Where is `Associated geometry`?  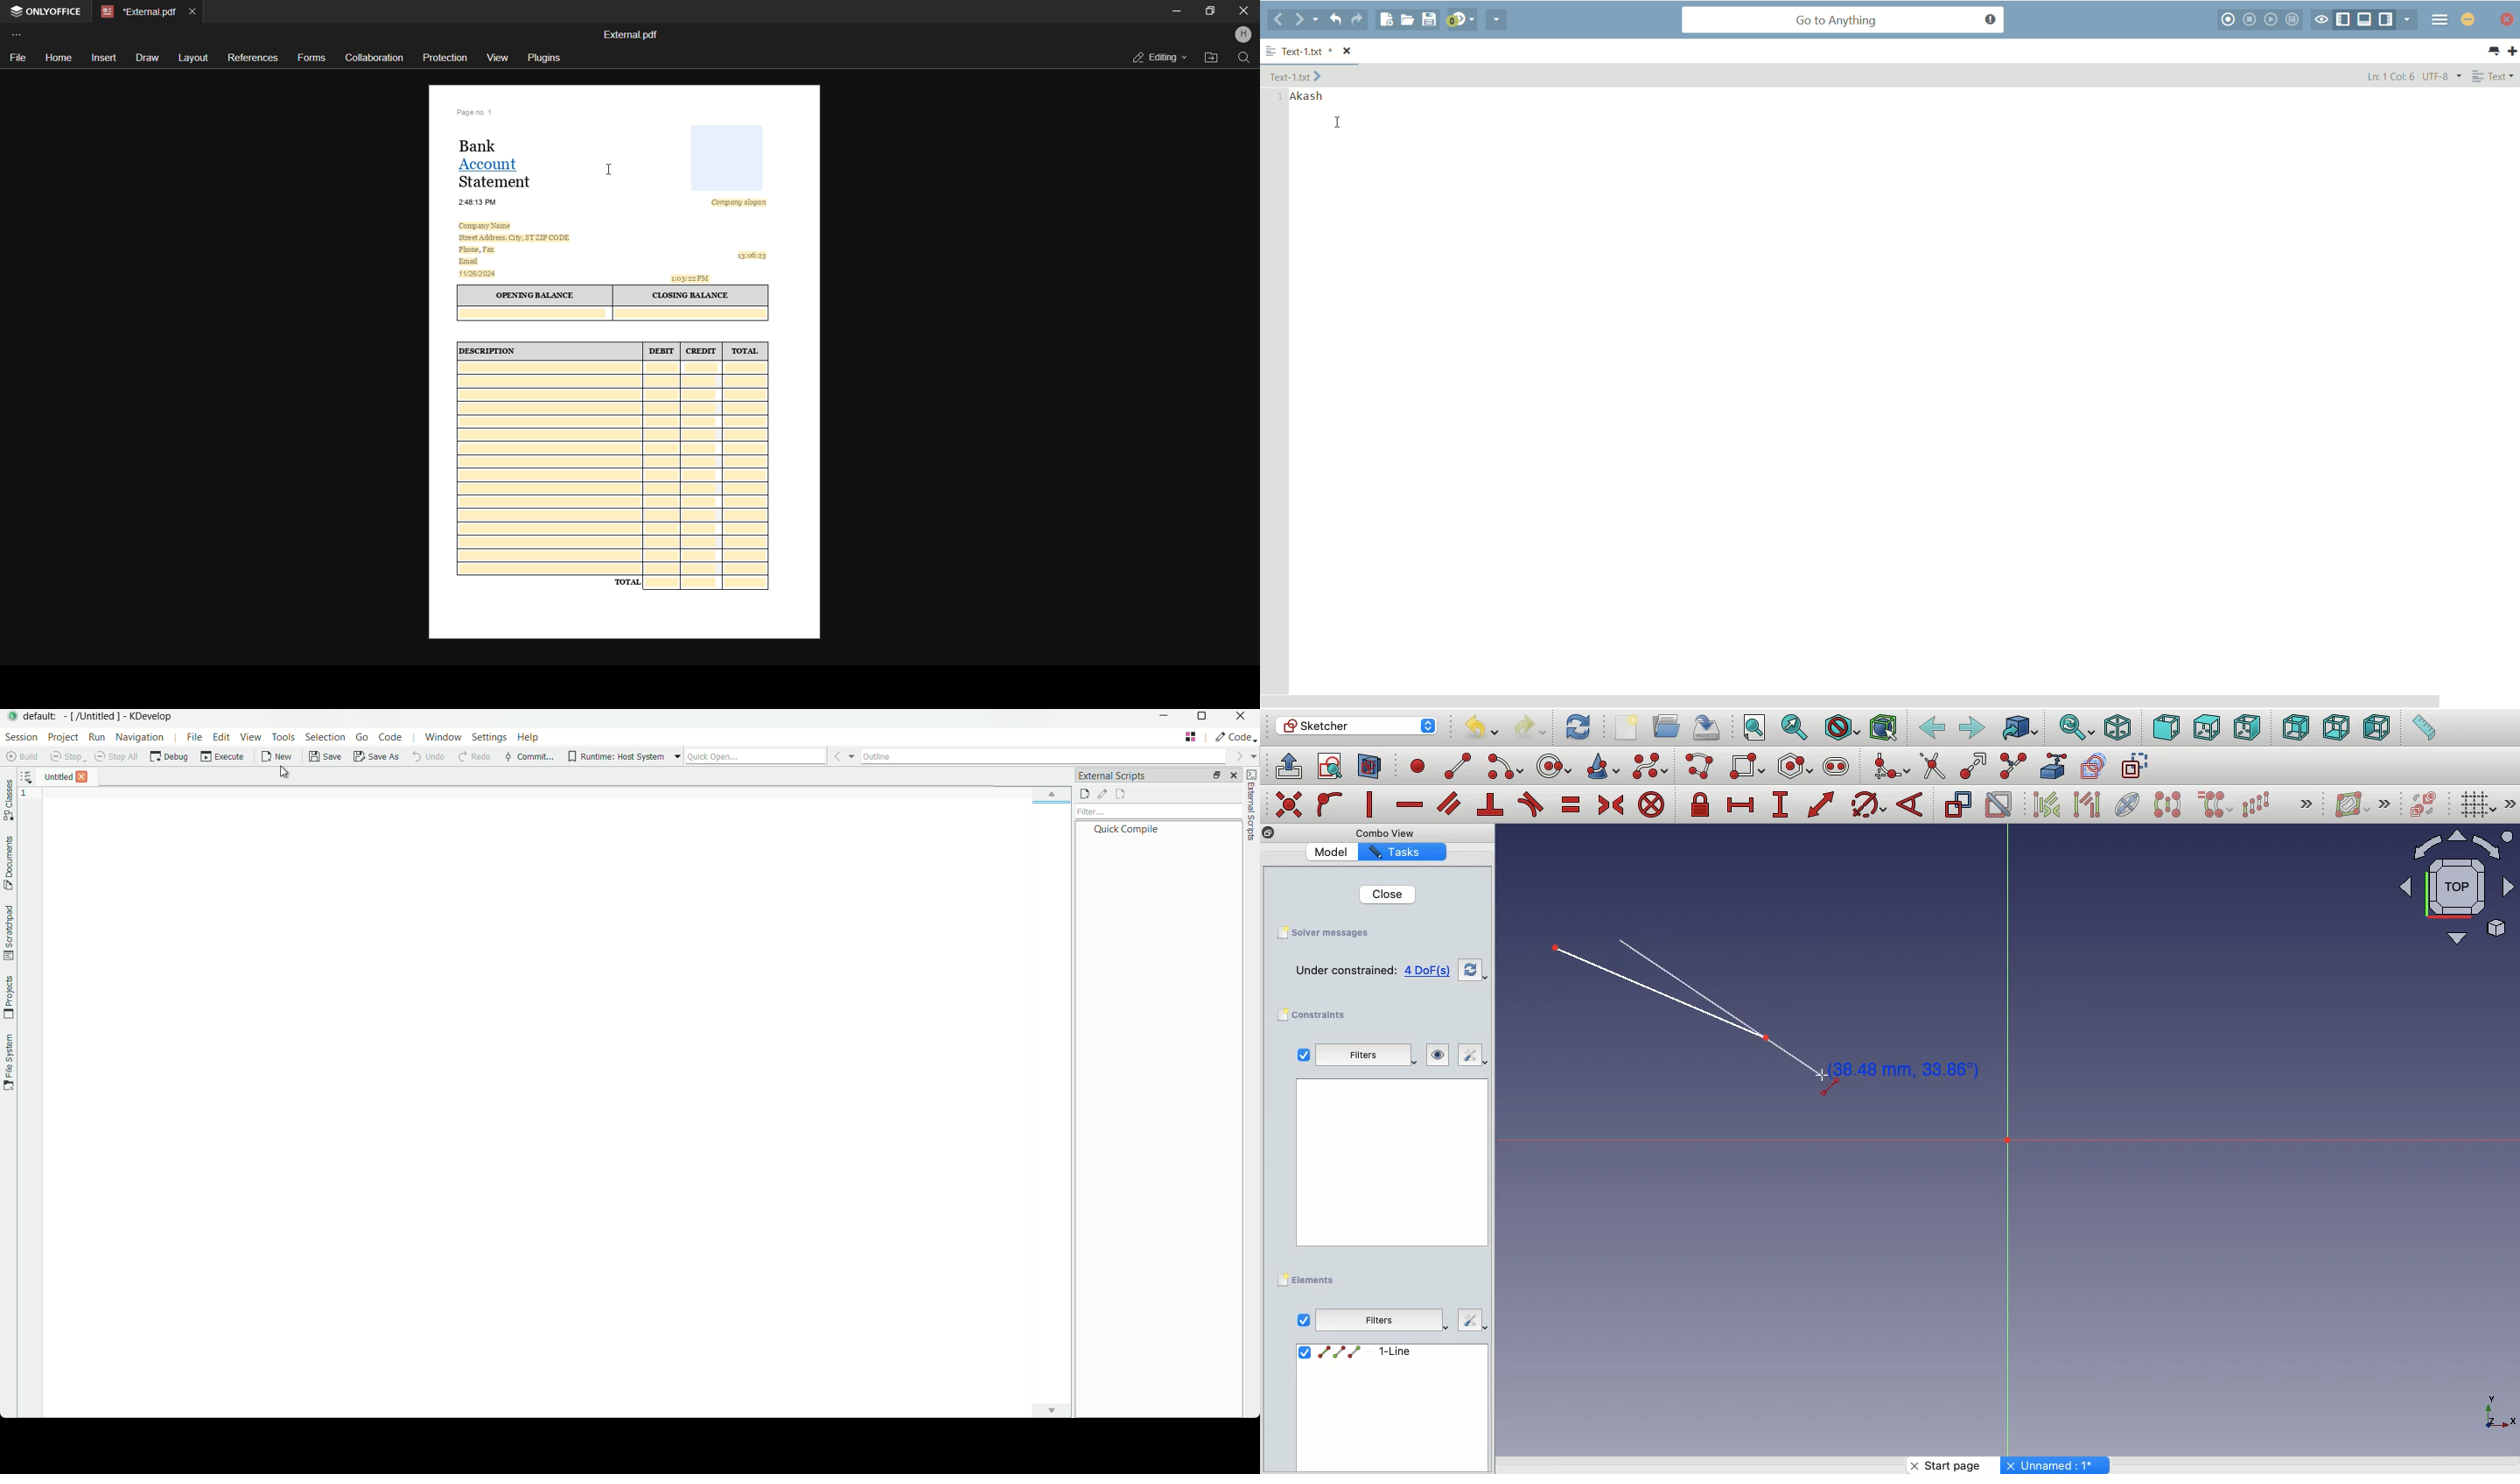 Associated geometry is located at coordinates (2087, 807).